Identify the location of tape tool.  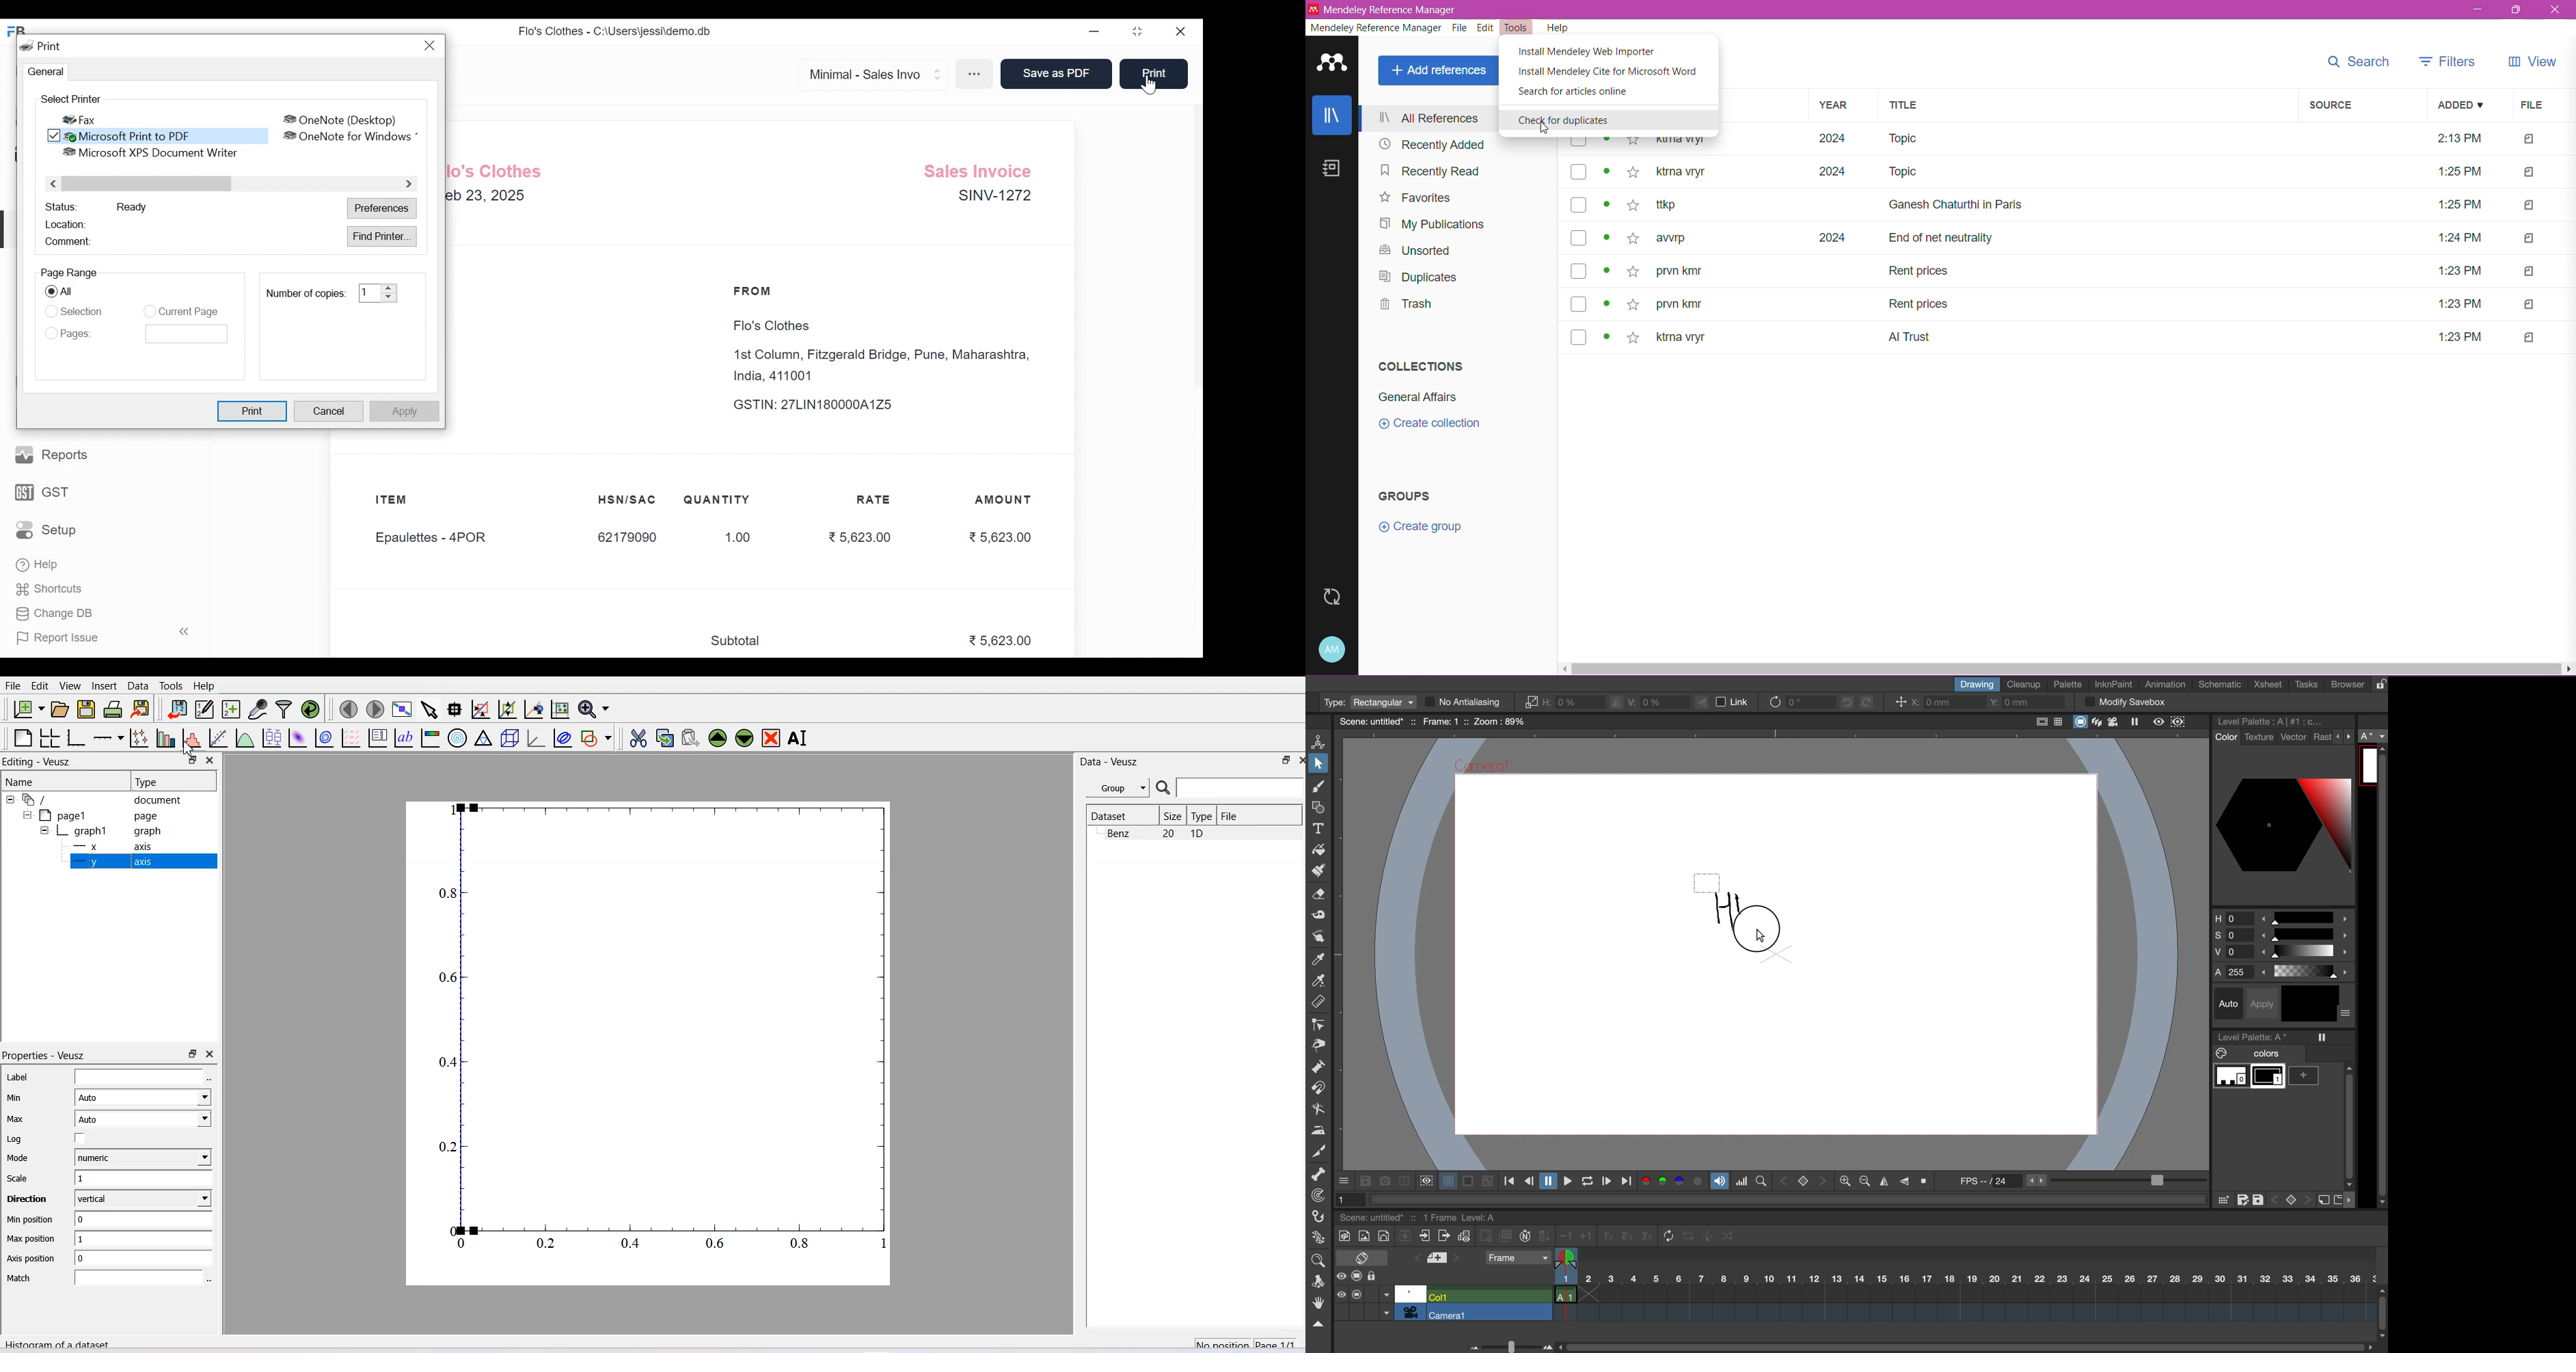
(1316, 916).